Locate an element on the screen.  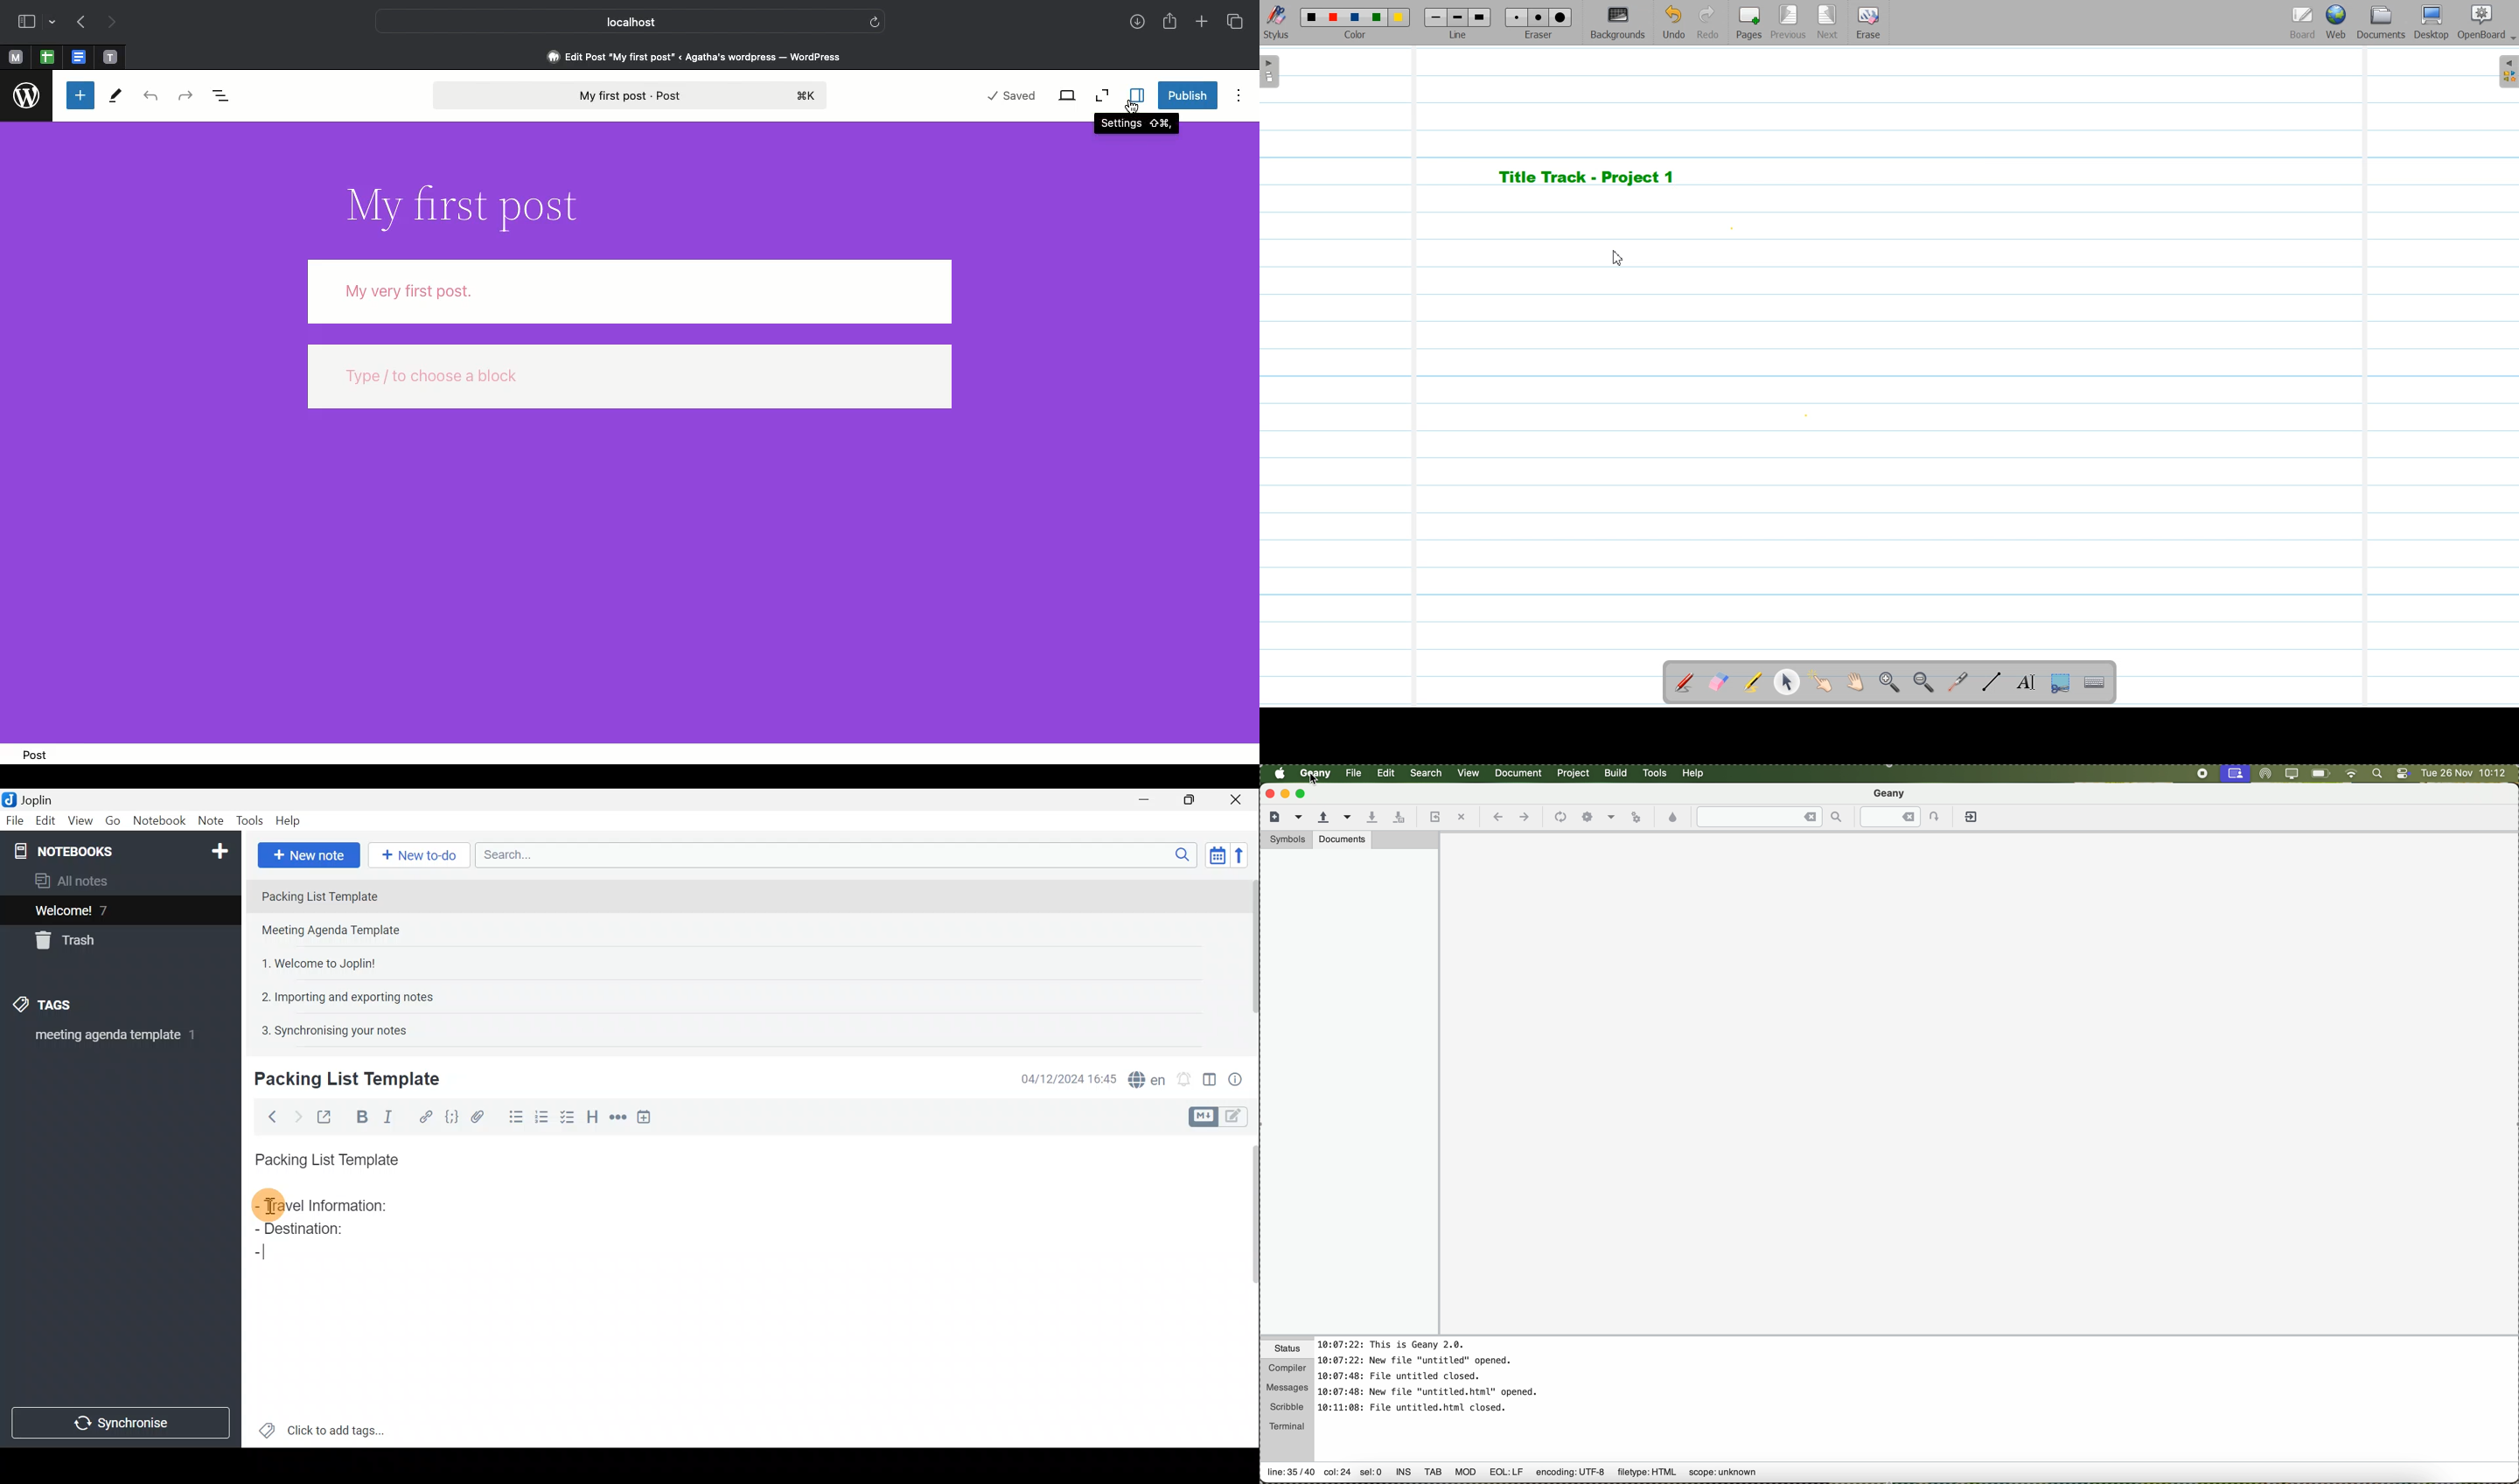
Date & time is located at coordinates (1069, 1078).